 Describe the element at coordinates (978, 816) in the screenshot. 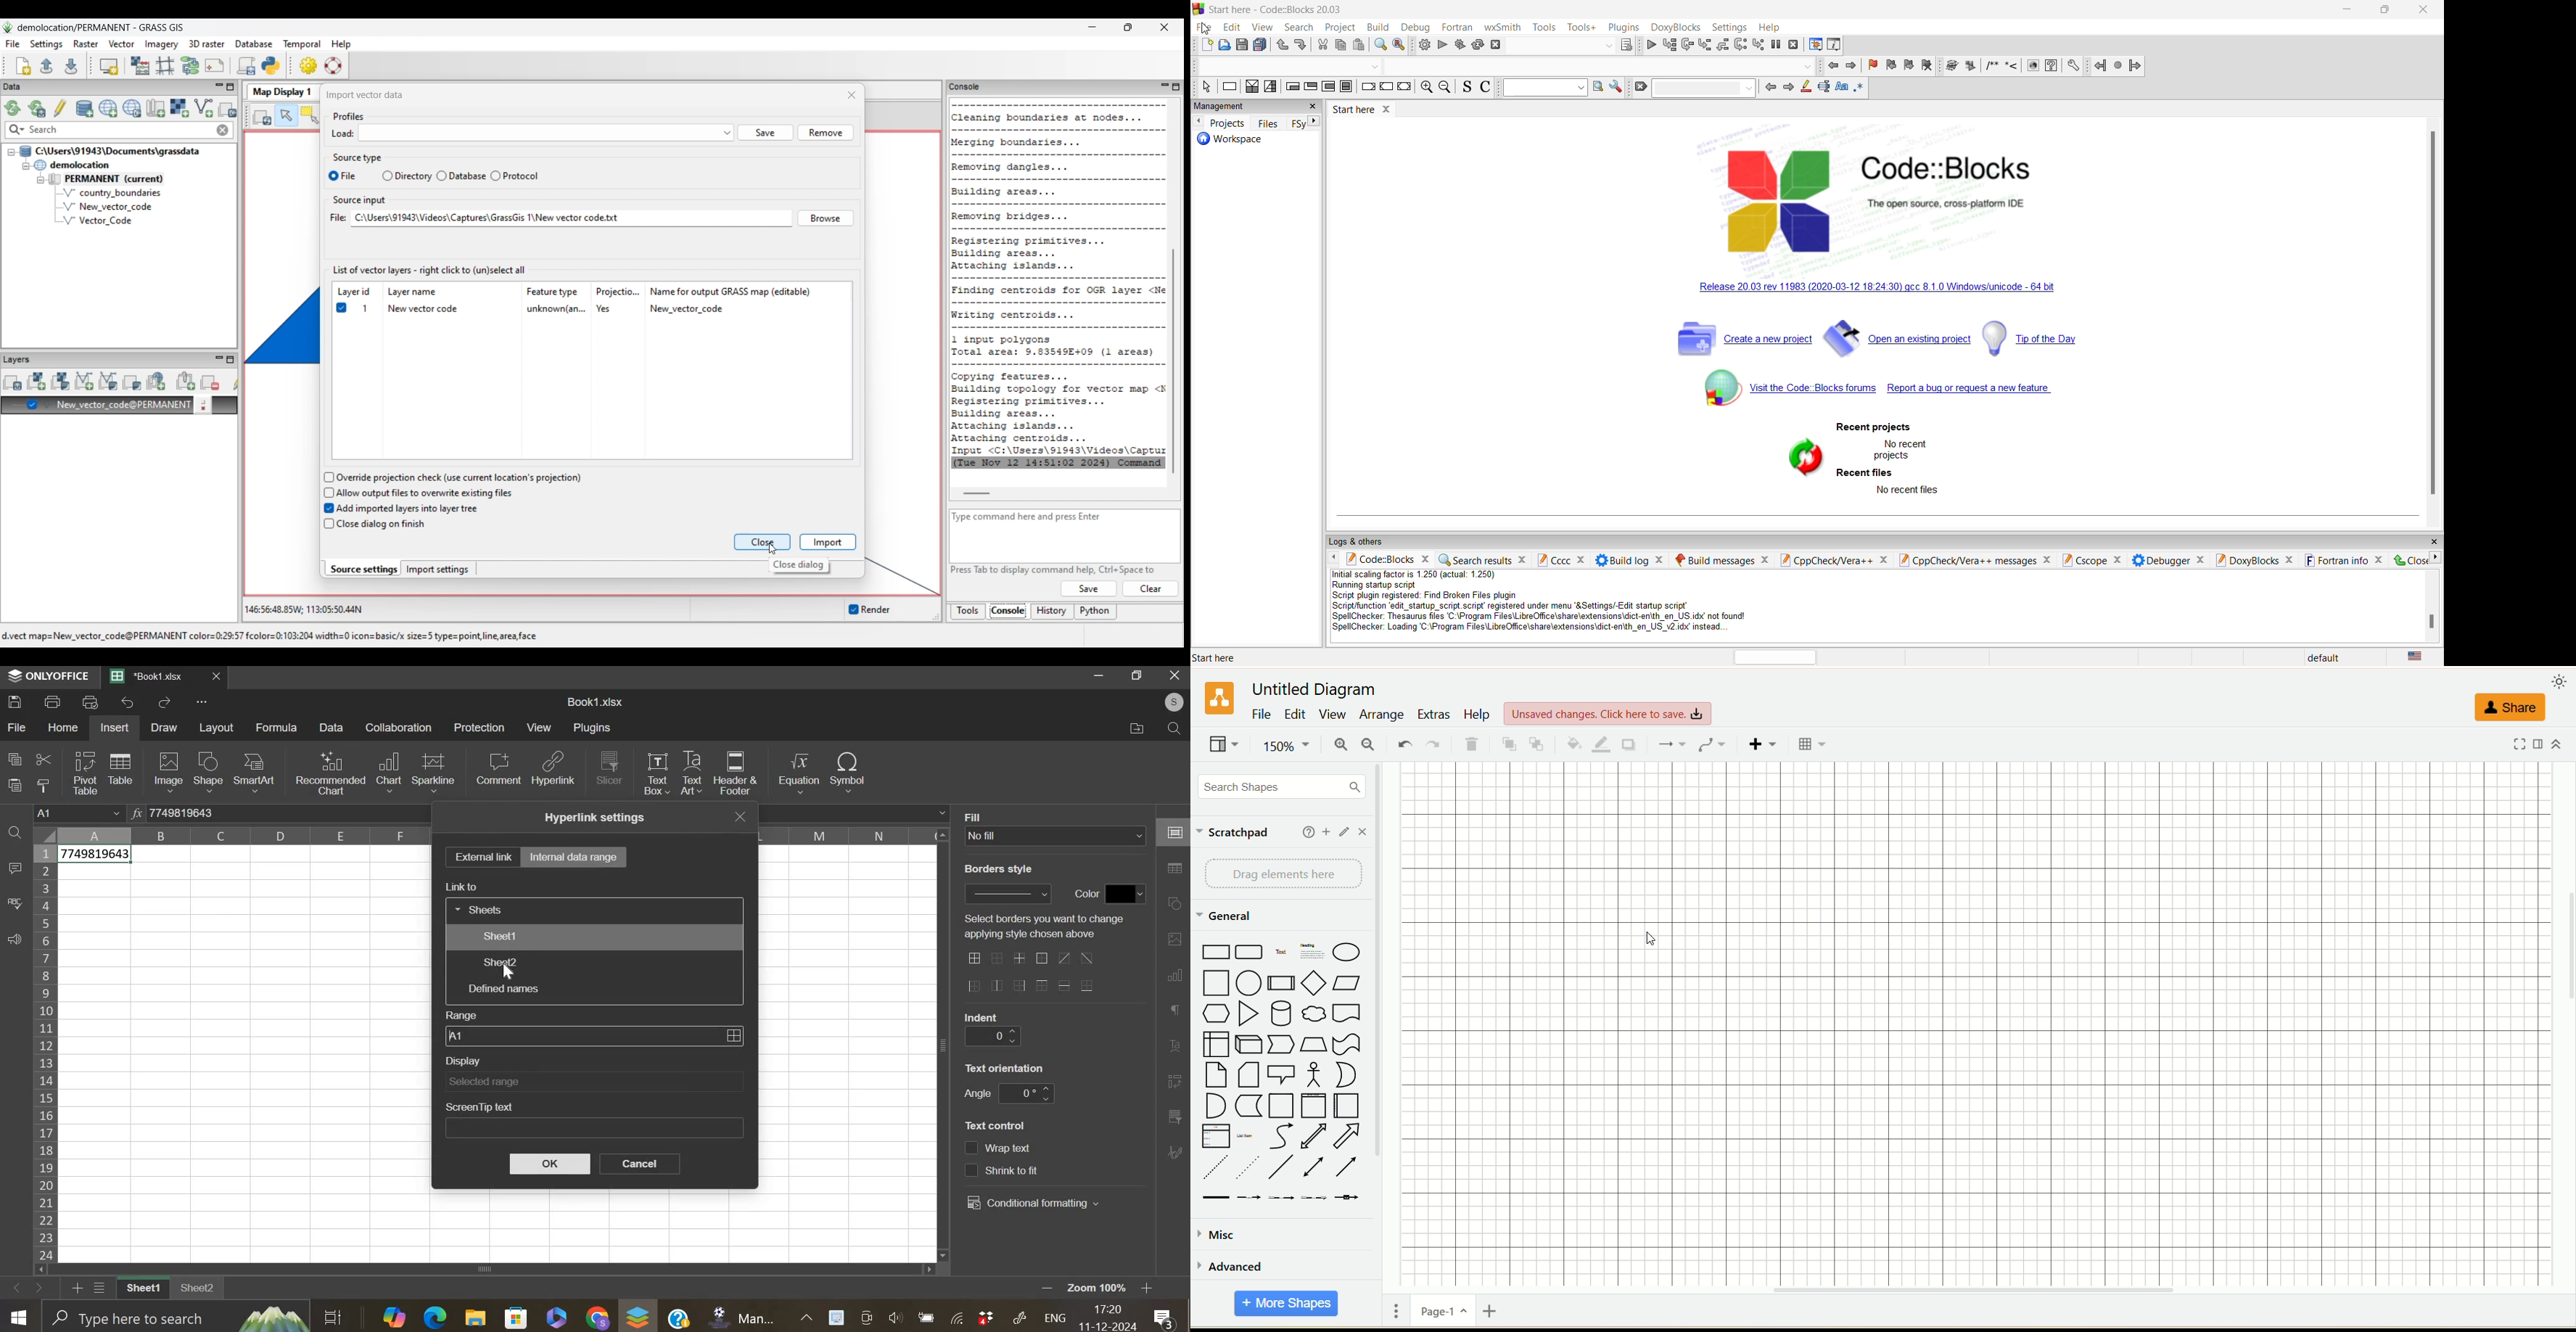

I see `text` at that location.